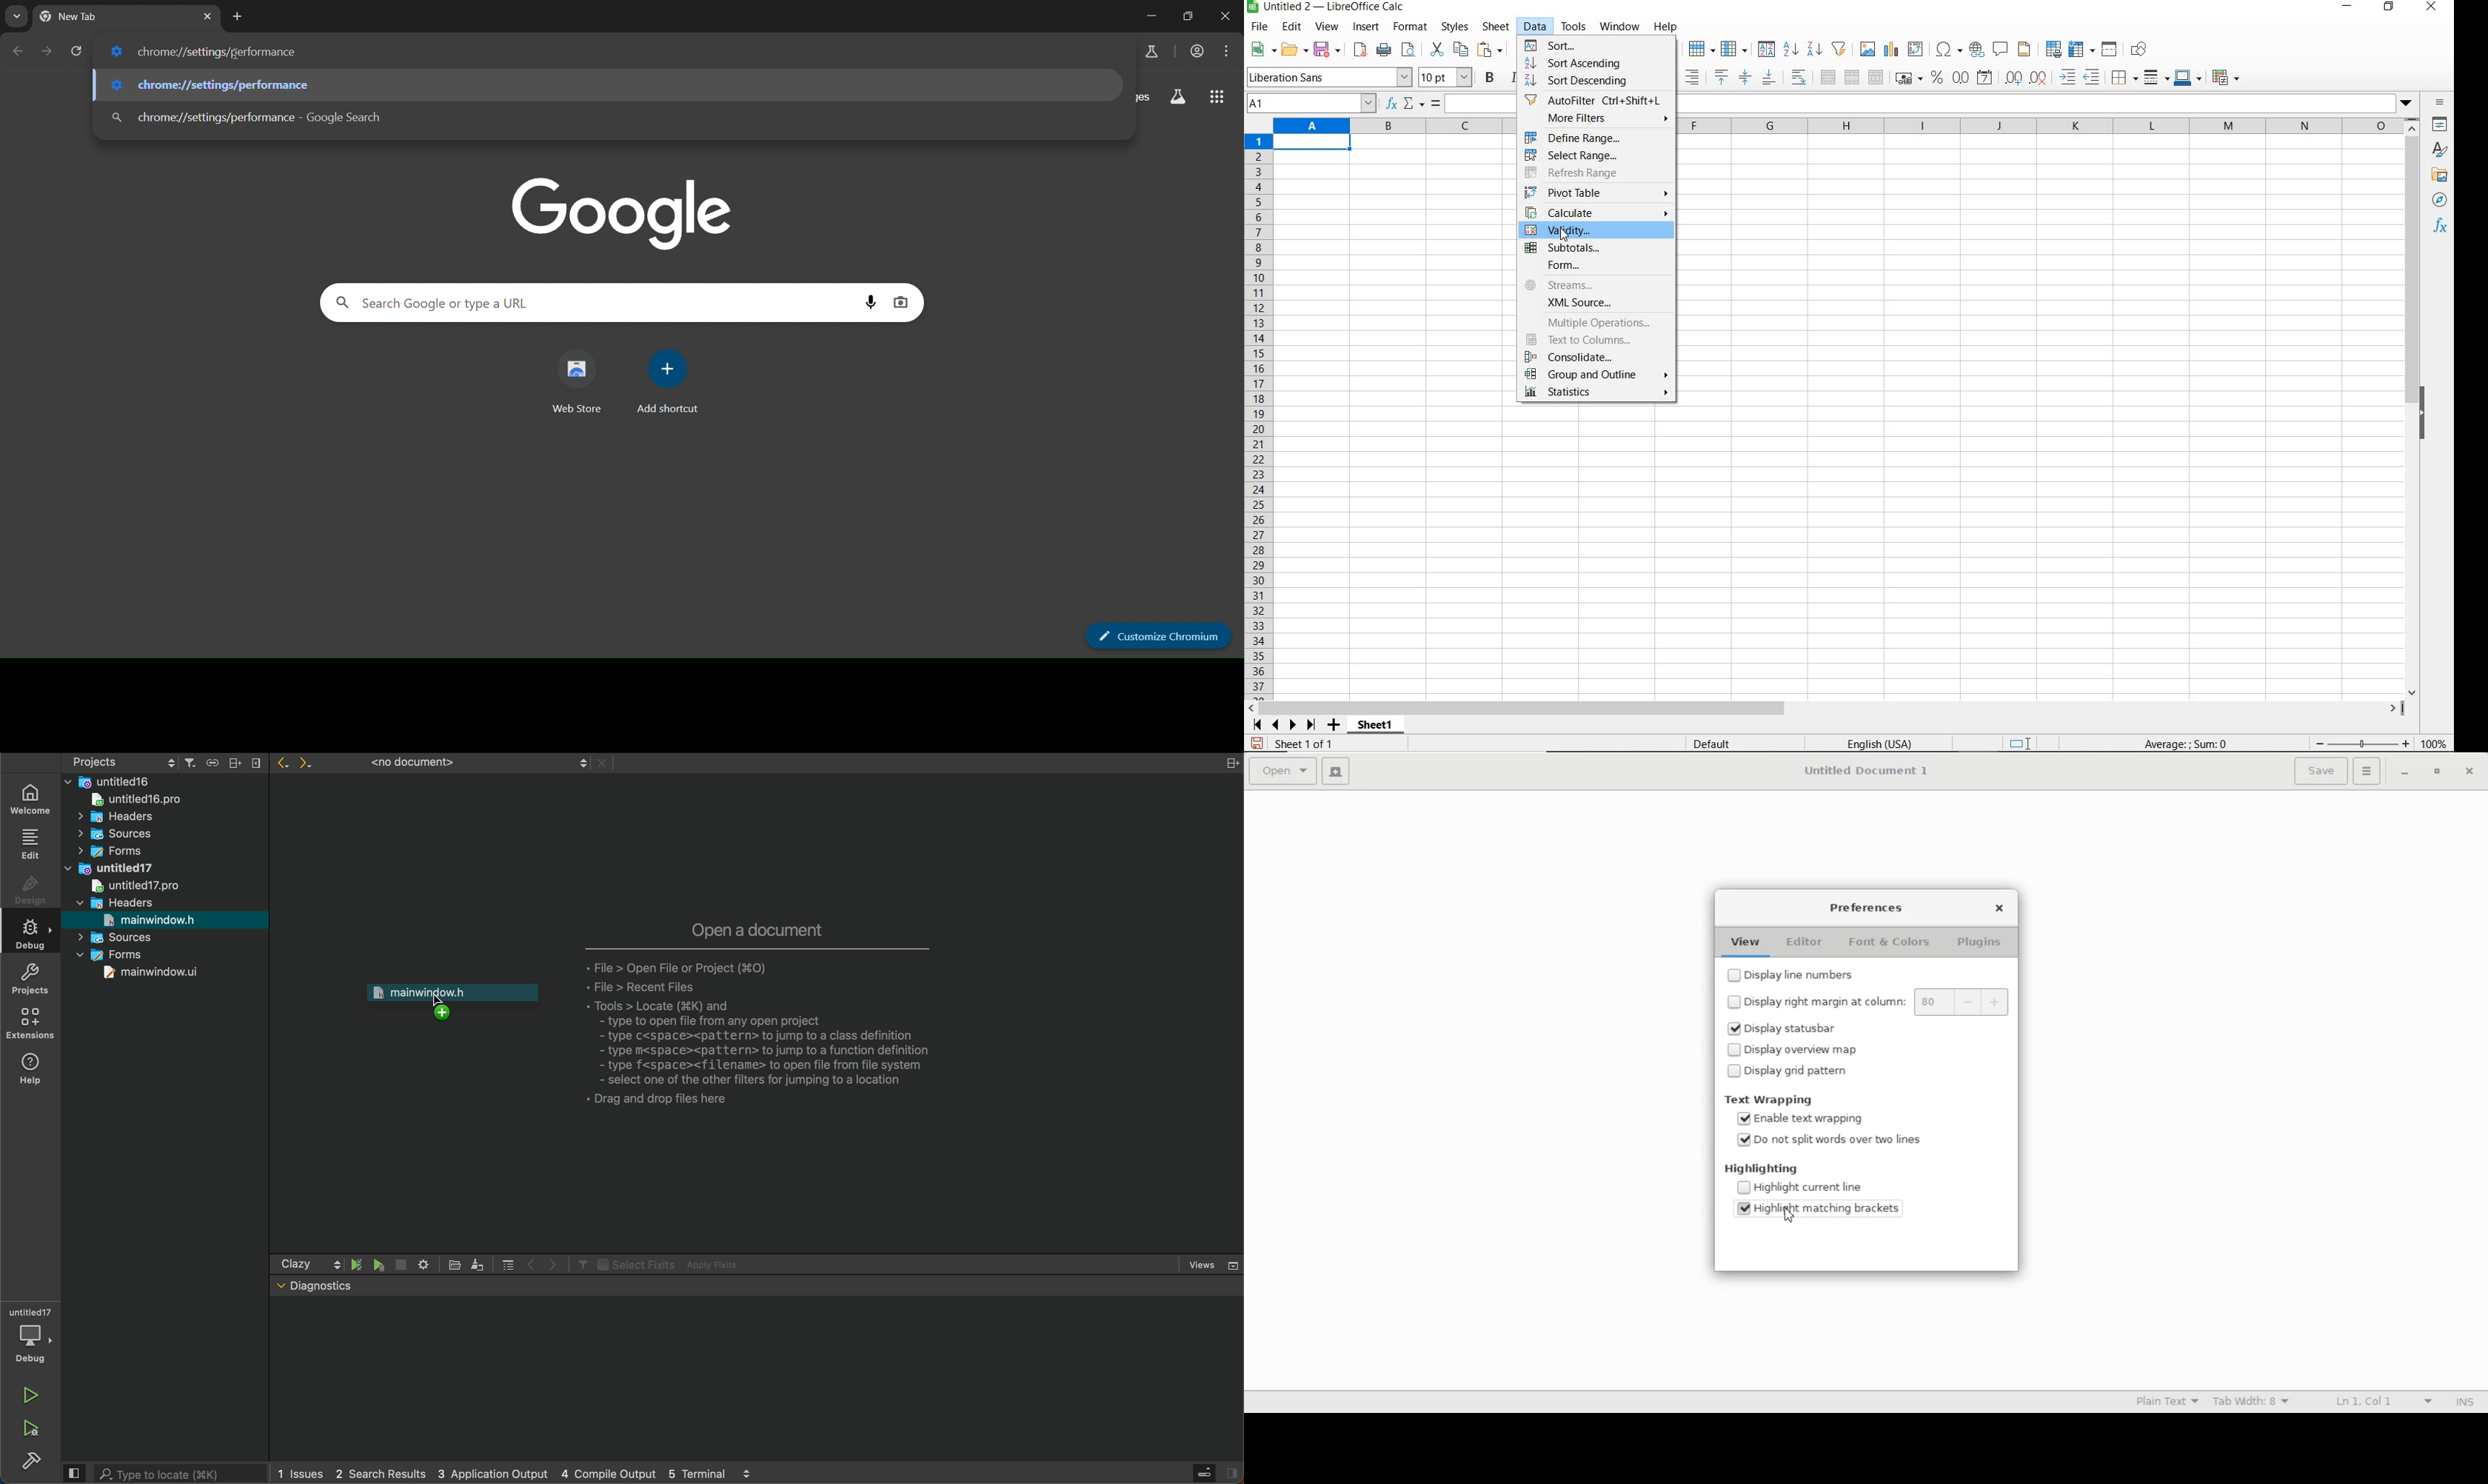 This screenshot has width=2492, height=1484. Describe the element at coordinates (1593, 375) in the screenshot. I see `groups and outline` at that location.